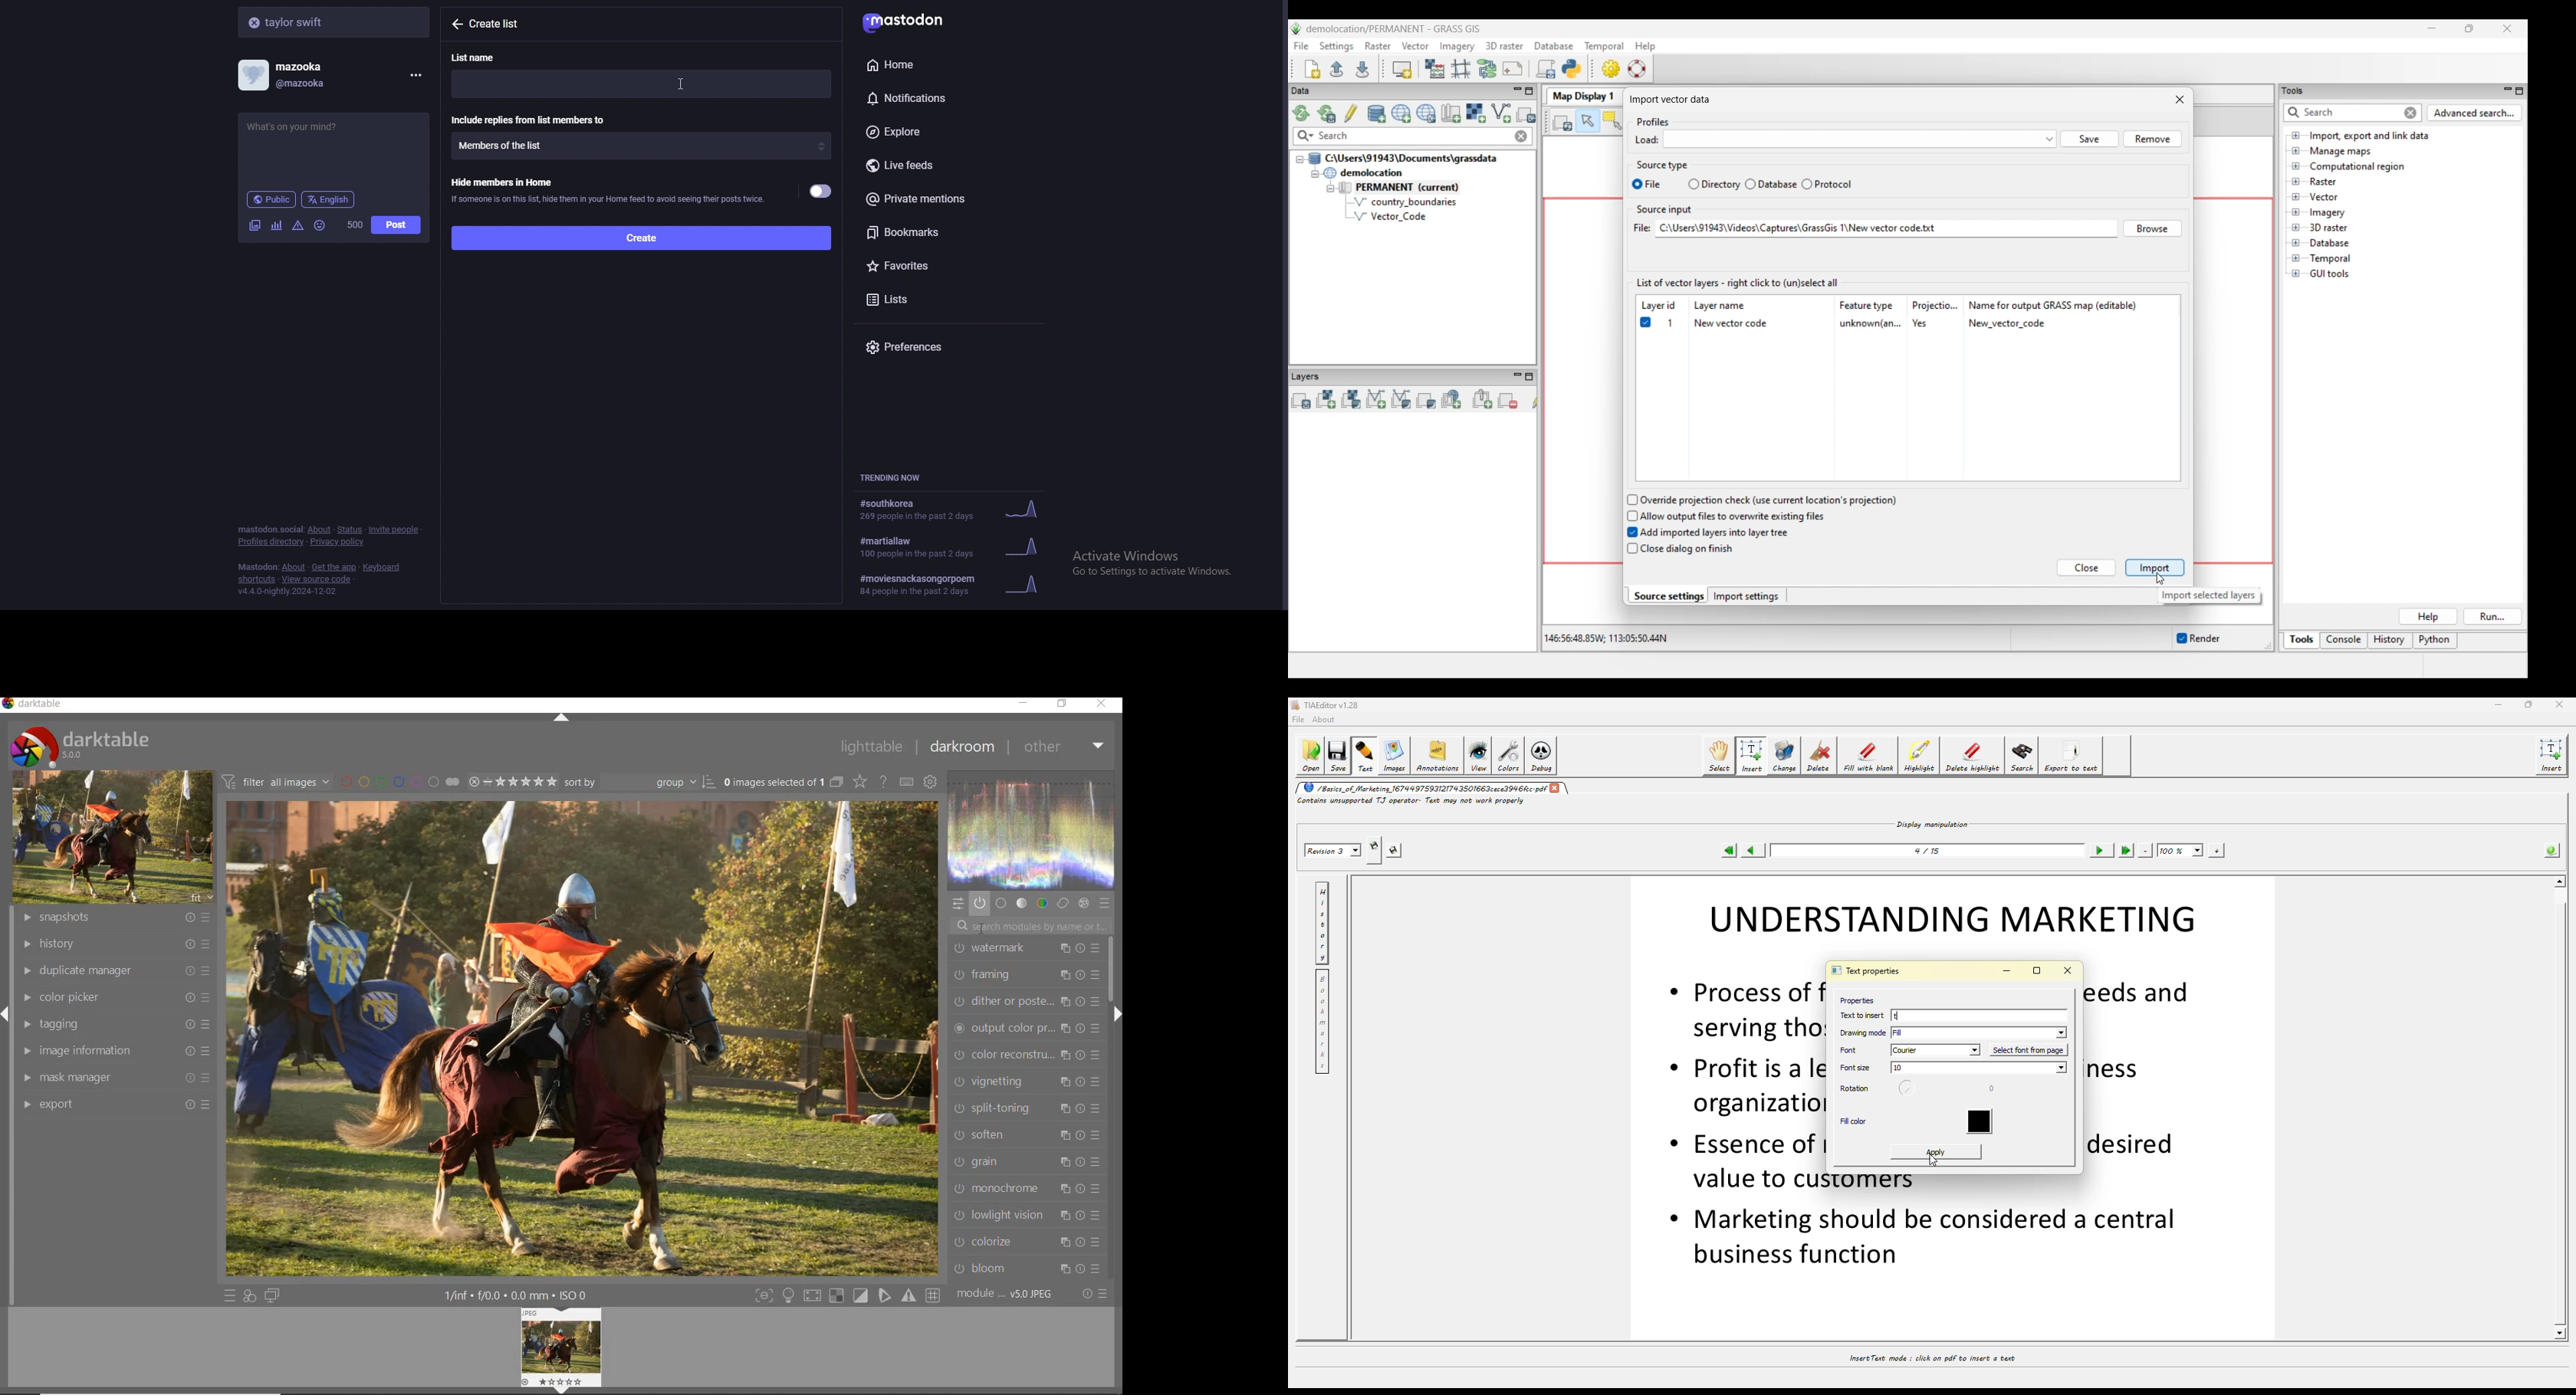 This screenshot has height=1400, width=2576. I want to click on Image preview, so click(563, 1348).